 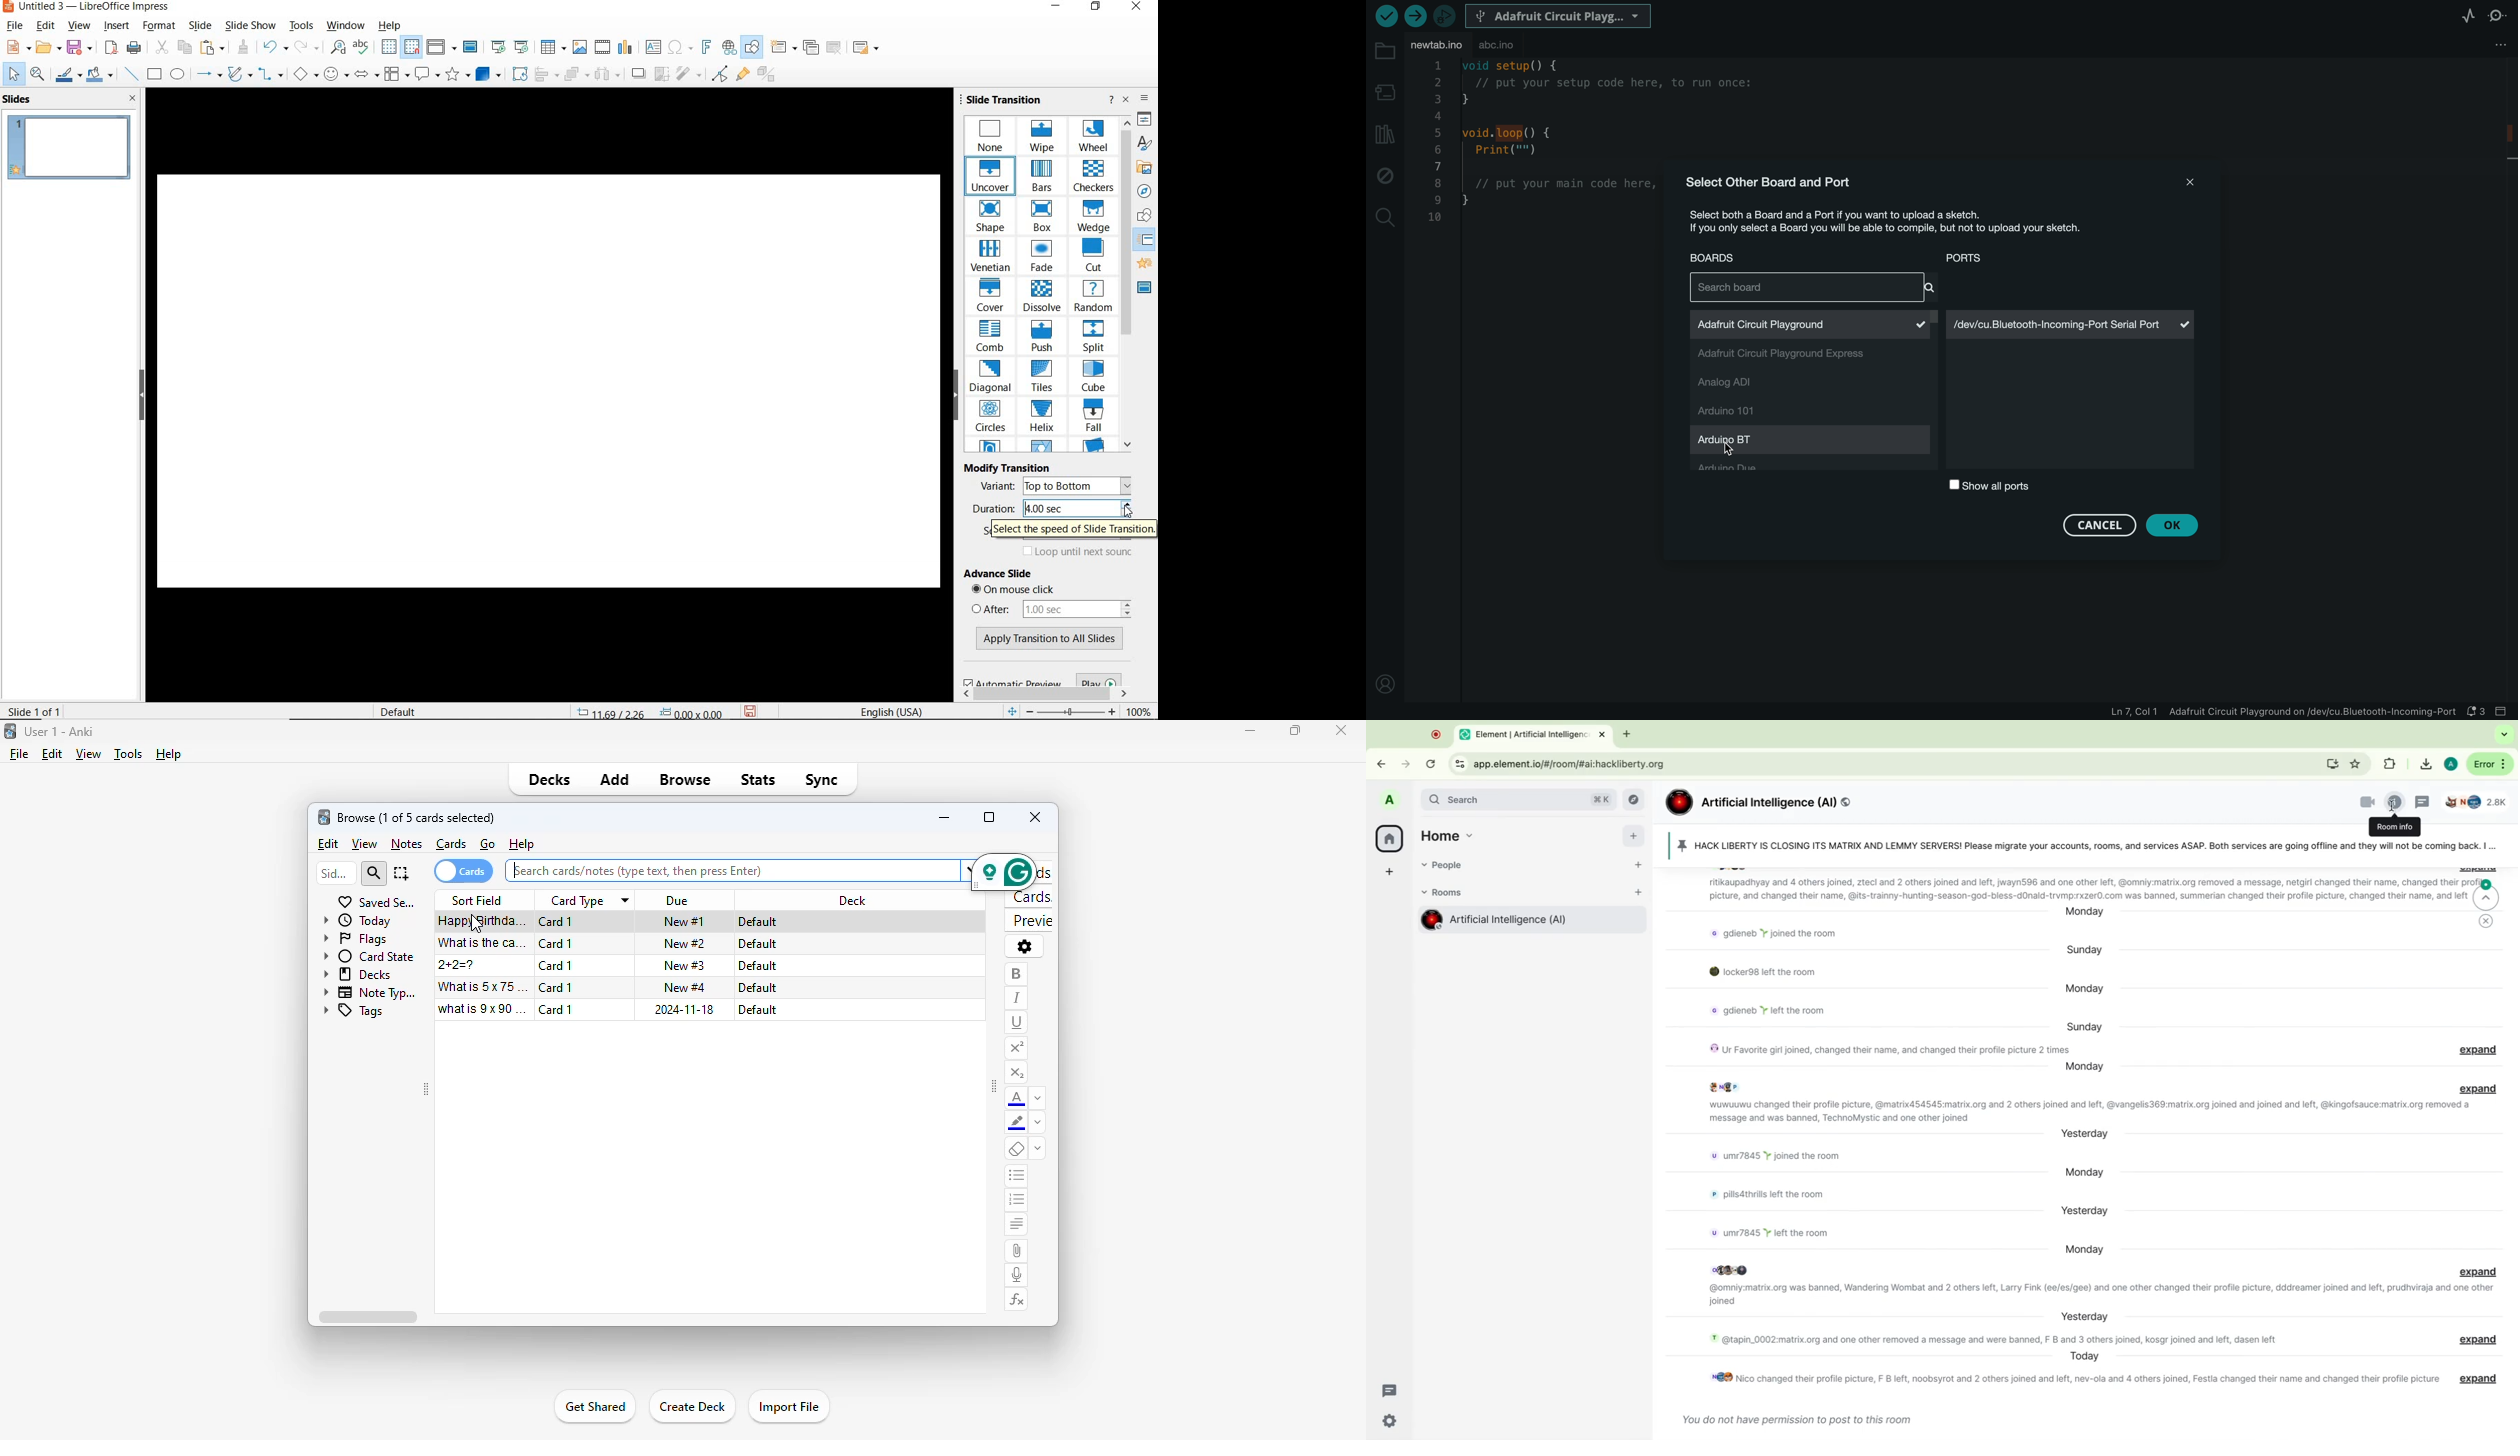 What do you see at coordinates (834, 48) in the screenshot?
I see `DELETE SLIDE` at bounding box center [834, 48].